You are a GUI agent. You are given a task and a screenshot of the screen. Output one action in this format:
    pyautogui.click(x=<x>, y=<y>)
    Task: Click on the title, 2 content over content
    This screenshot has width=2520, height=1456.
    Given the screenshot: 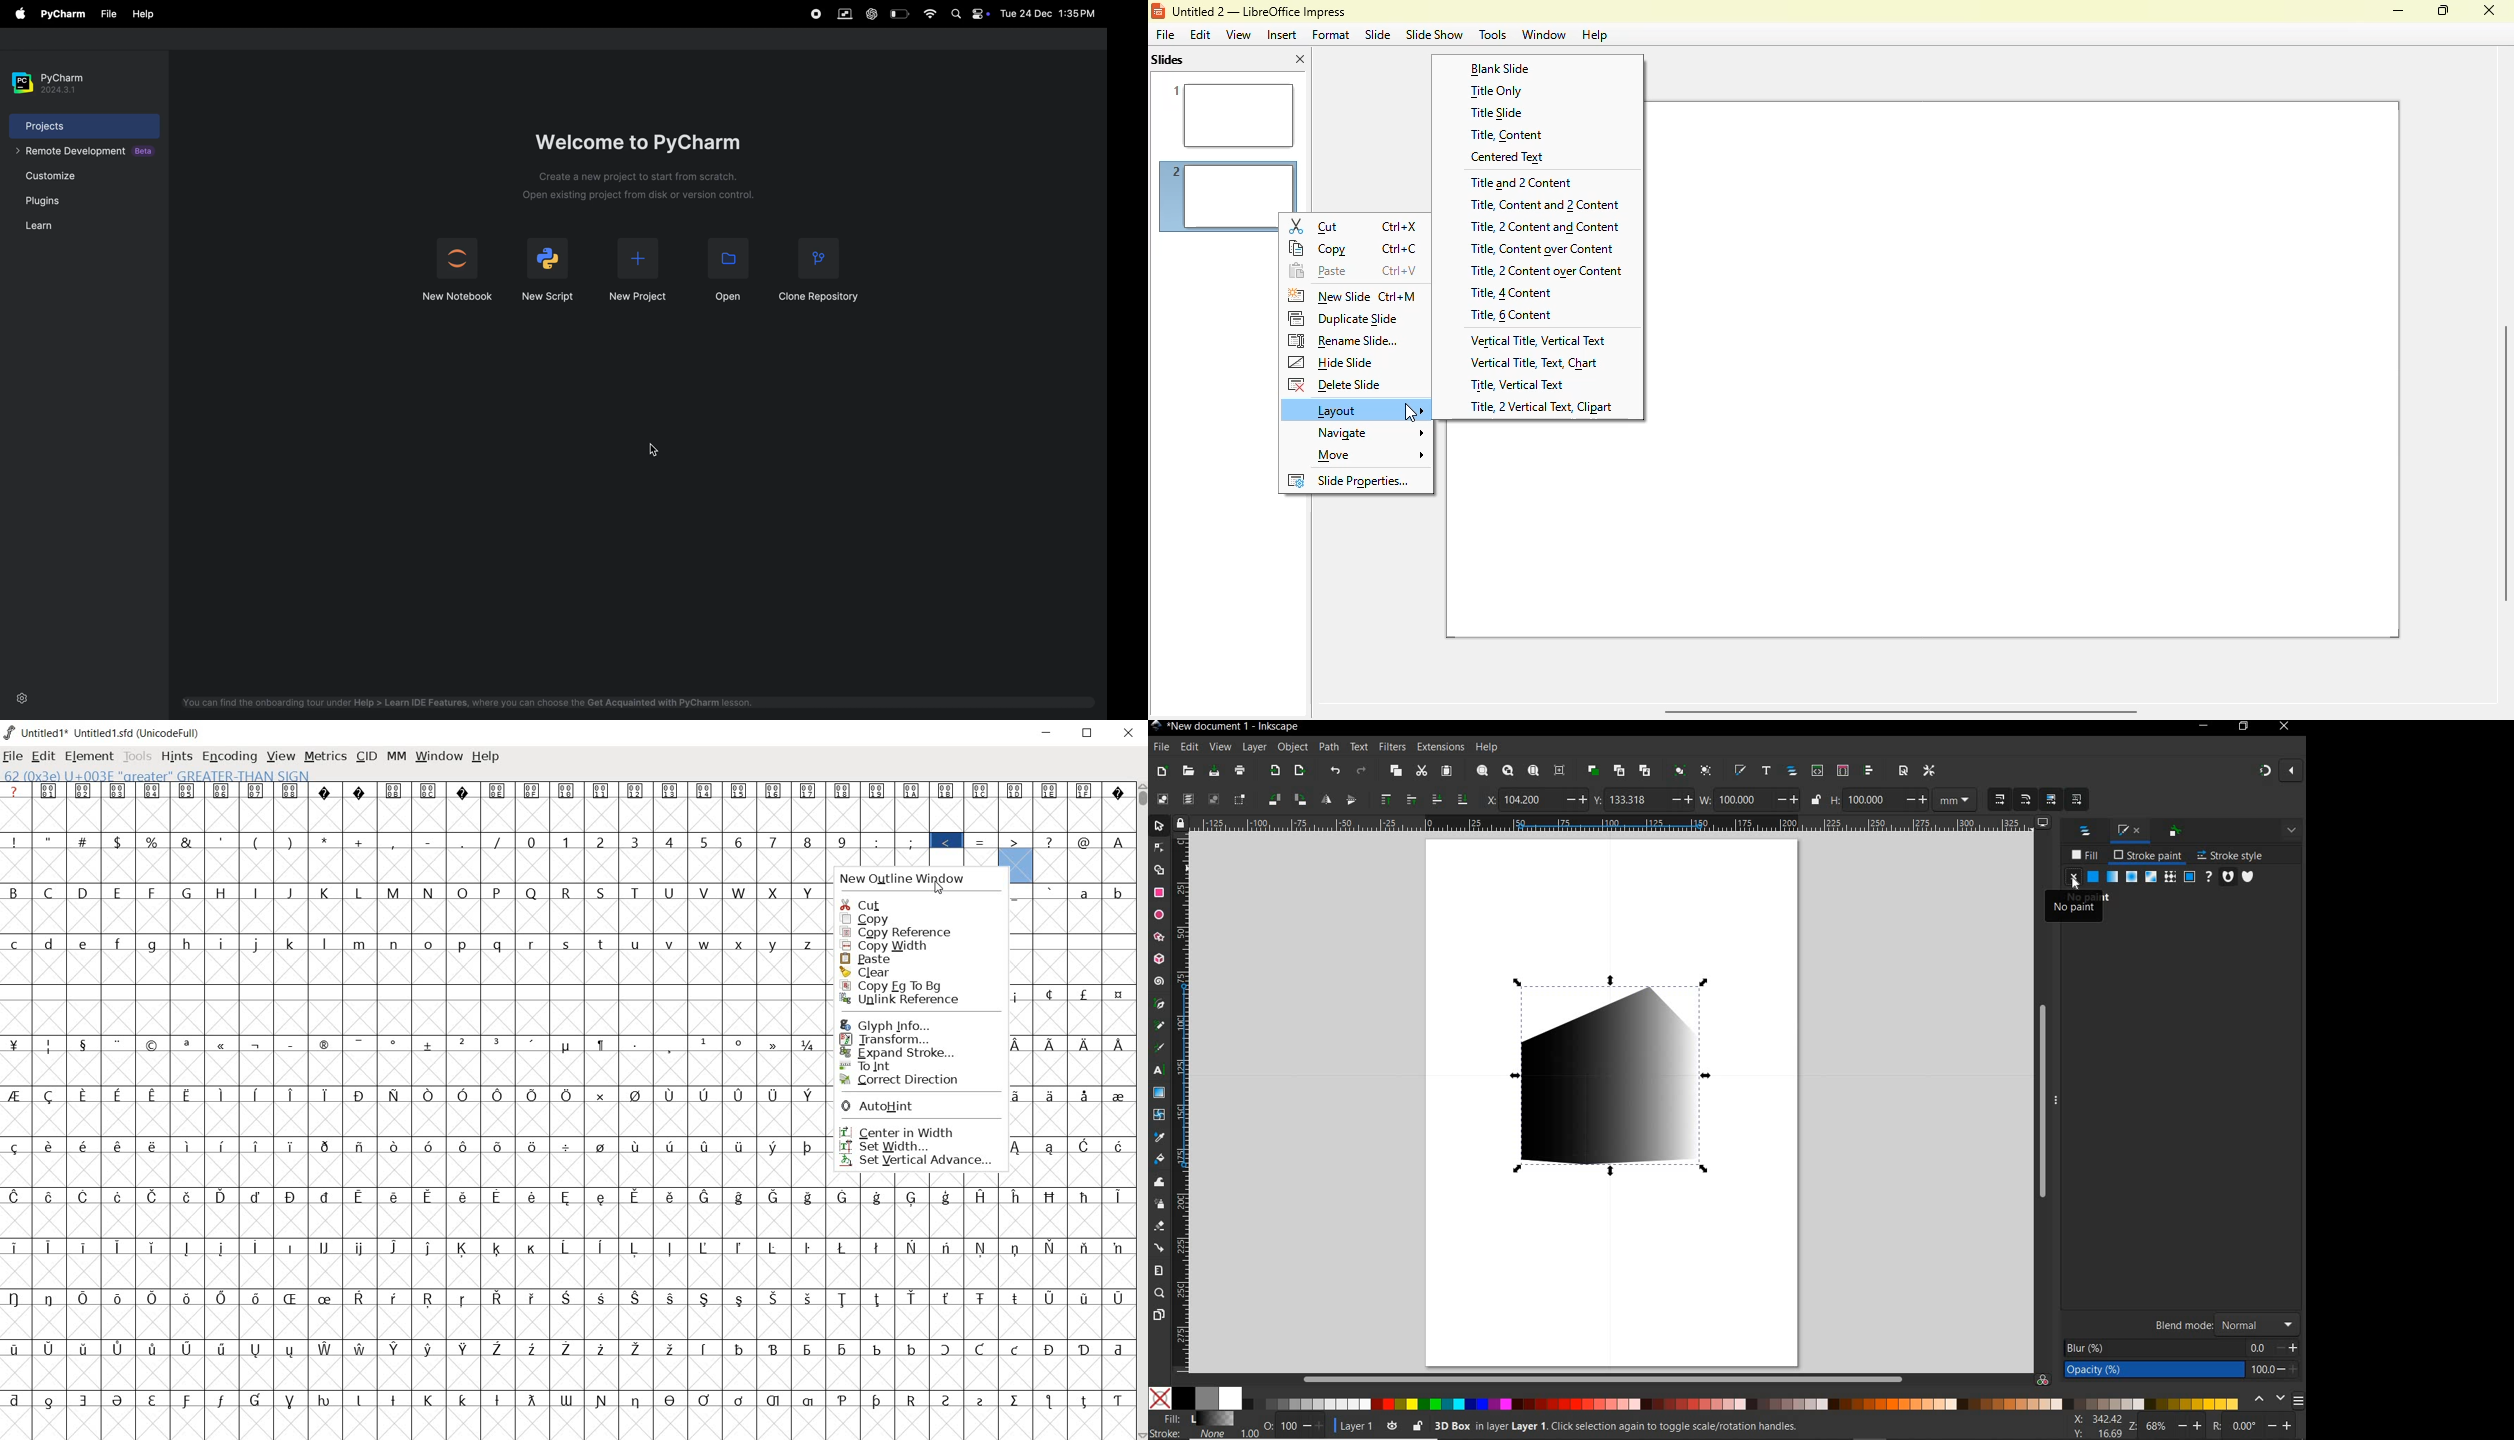 What is the action you would take?
    pyautogui.click(x=1544, y=271)
    